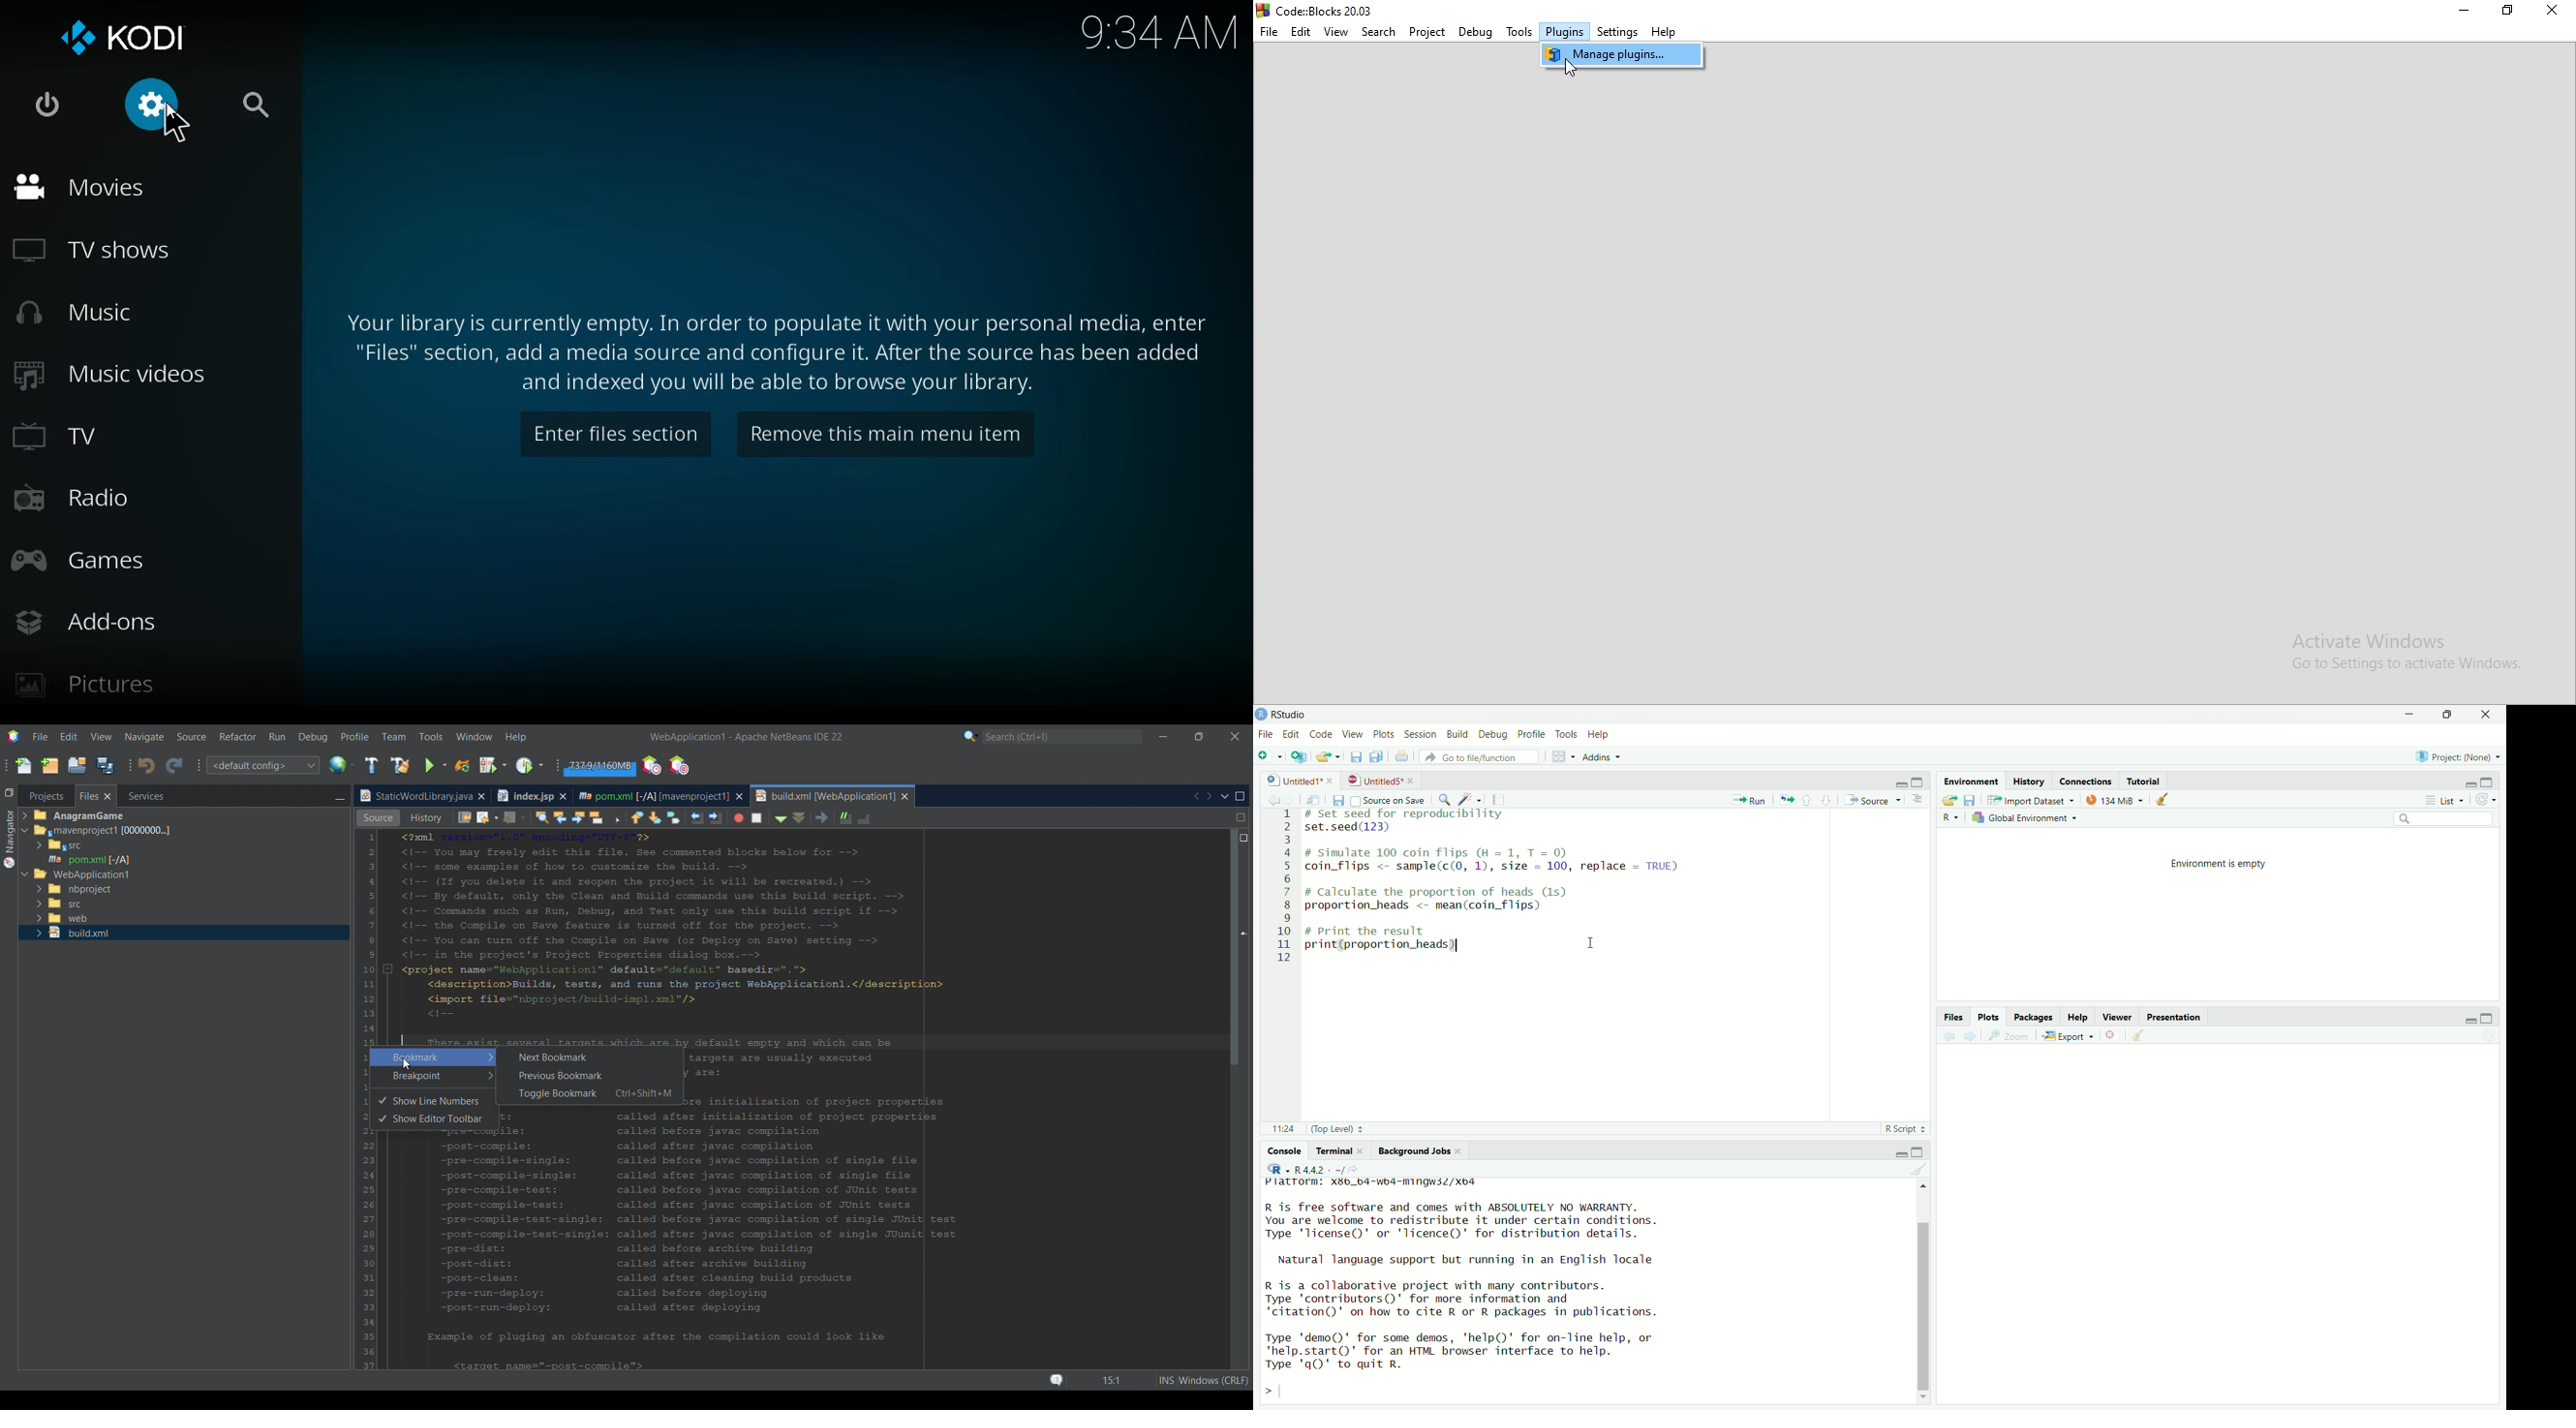 This screenshot has width=2576, height=1428. Describe the element at coordinates (1920, 781) in the screenshot. I see `maximize` at that location.